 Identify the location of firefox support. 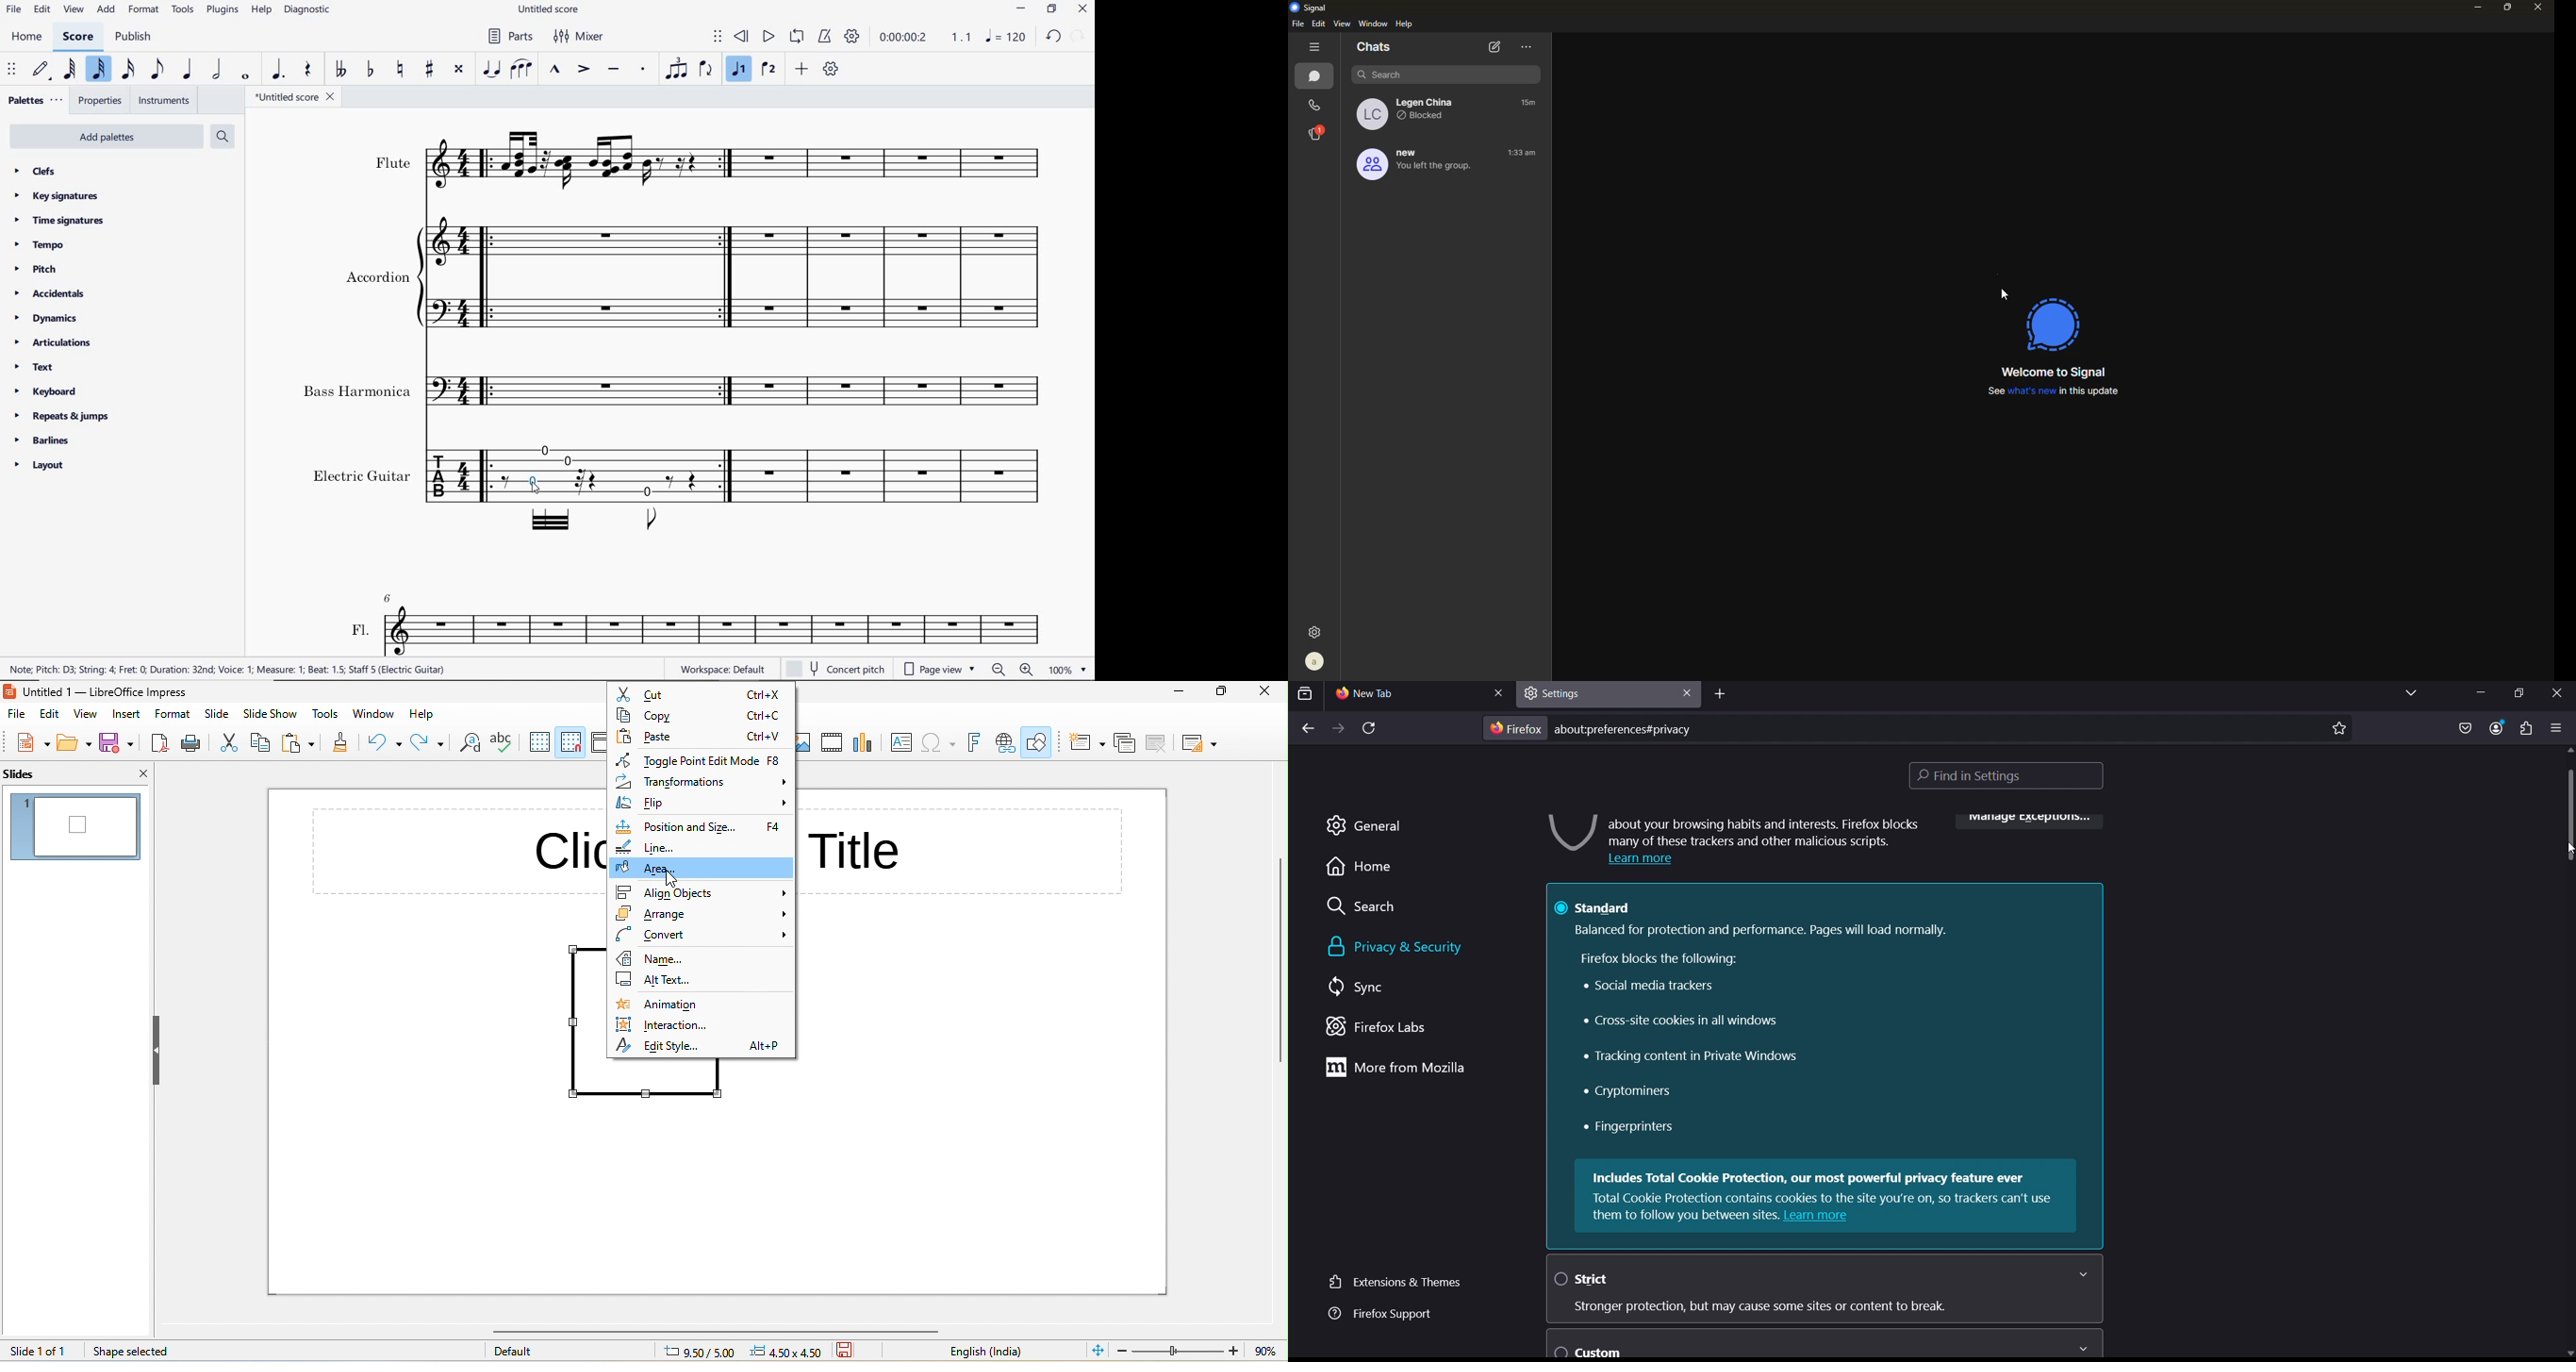
(1378, 1314).